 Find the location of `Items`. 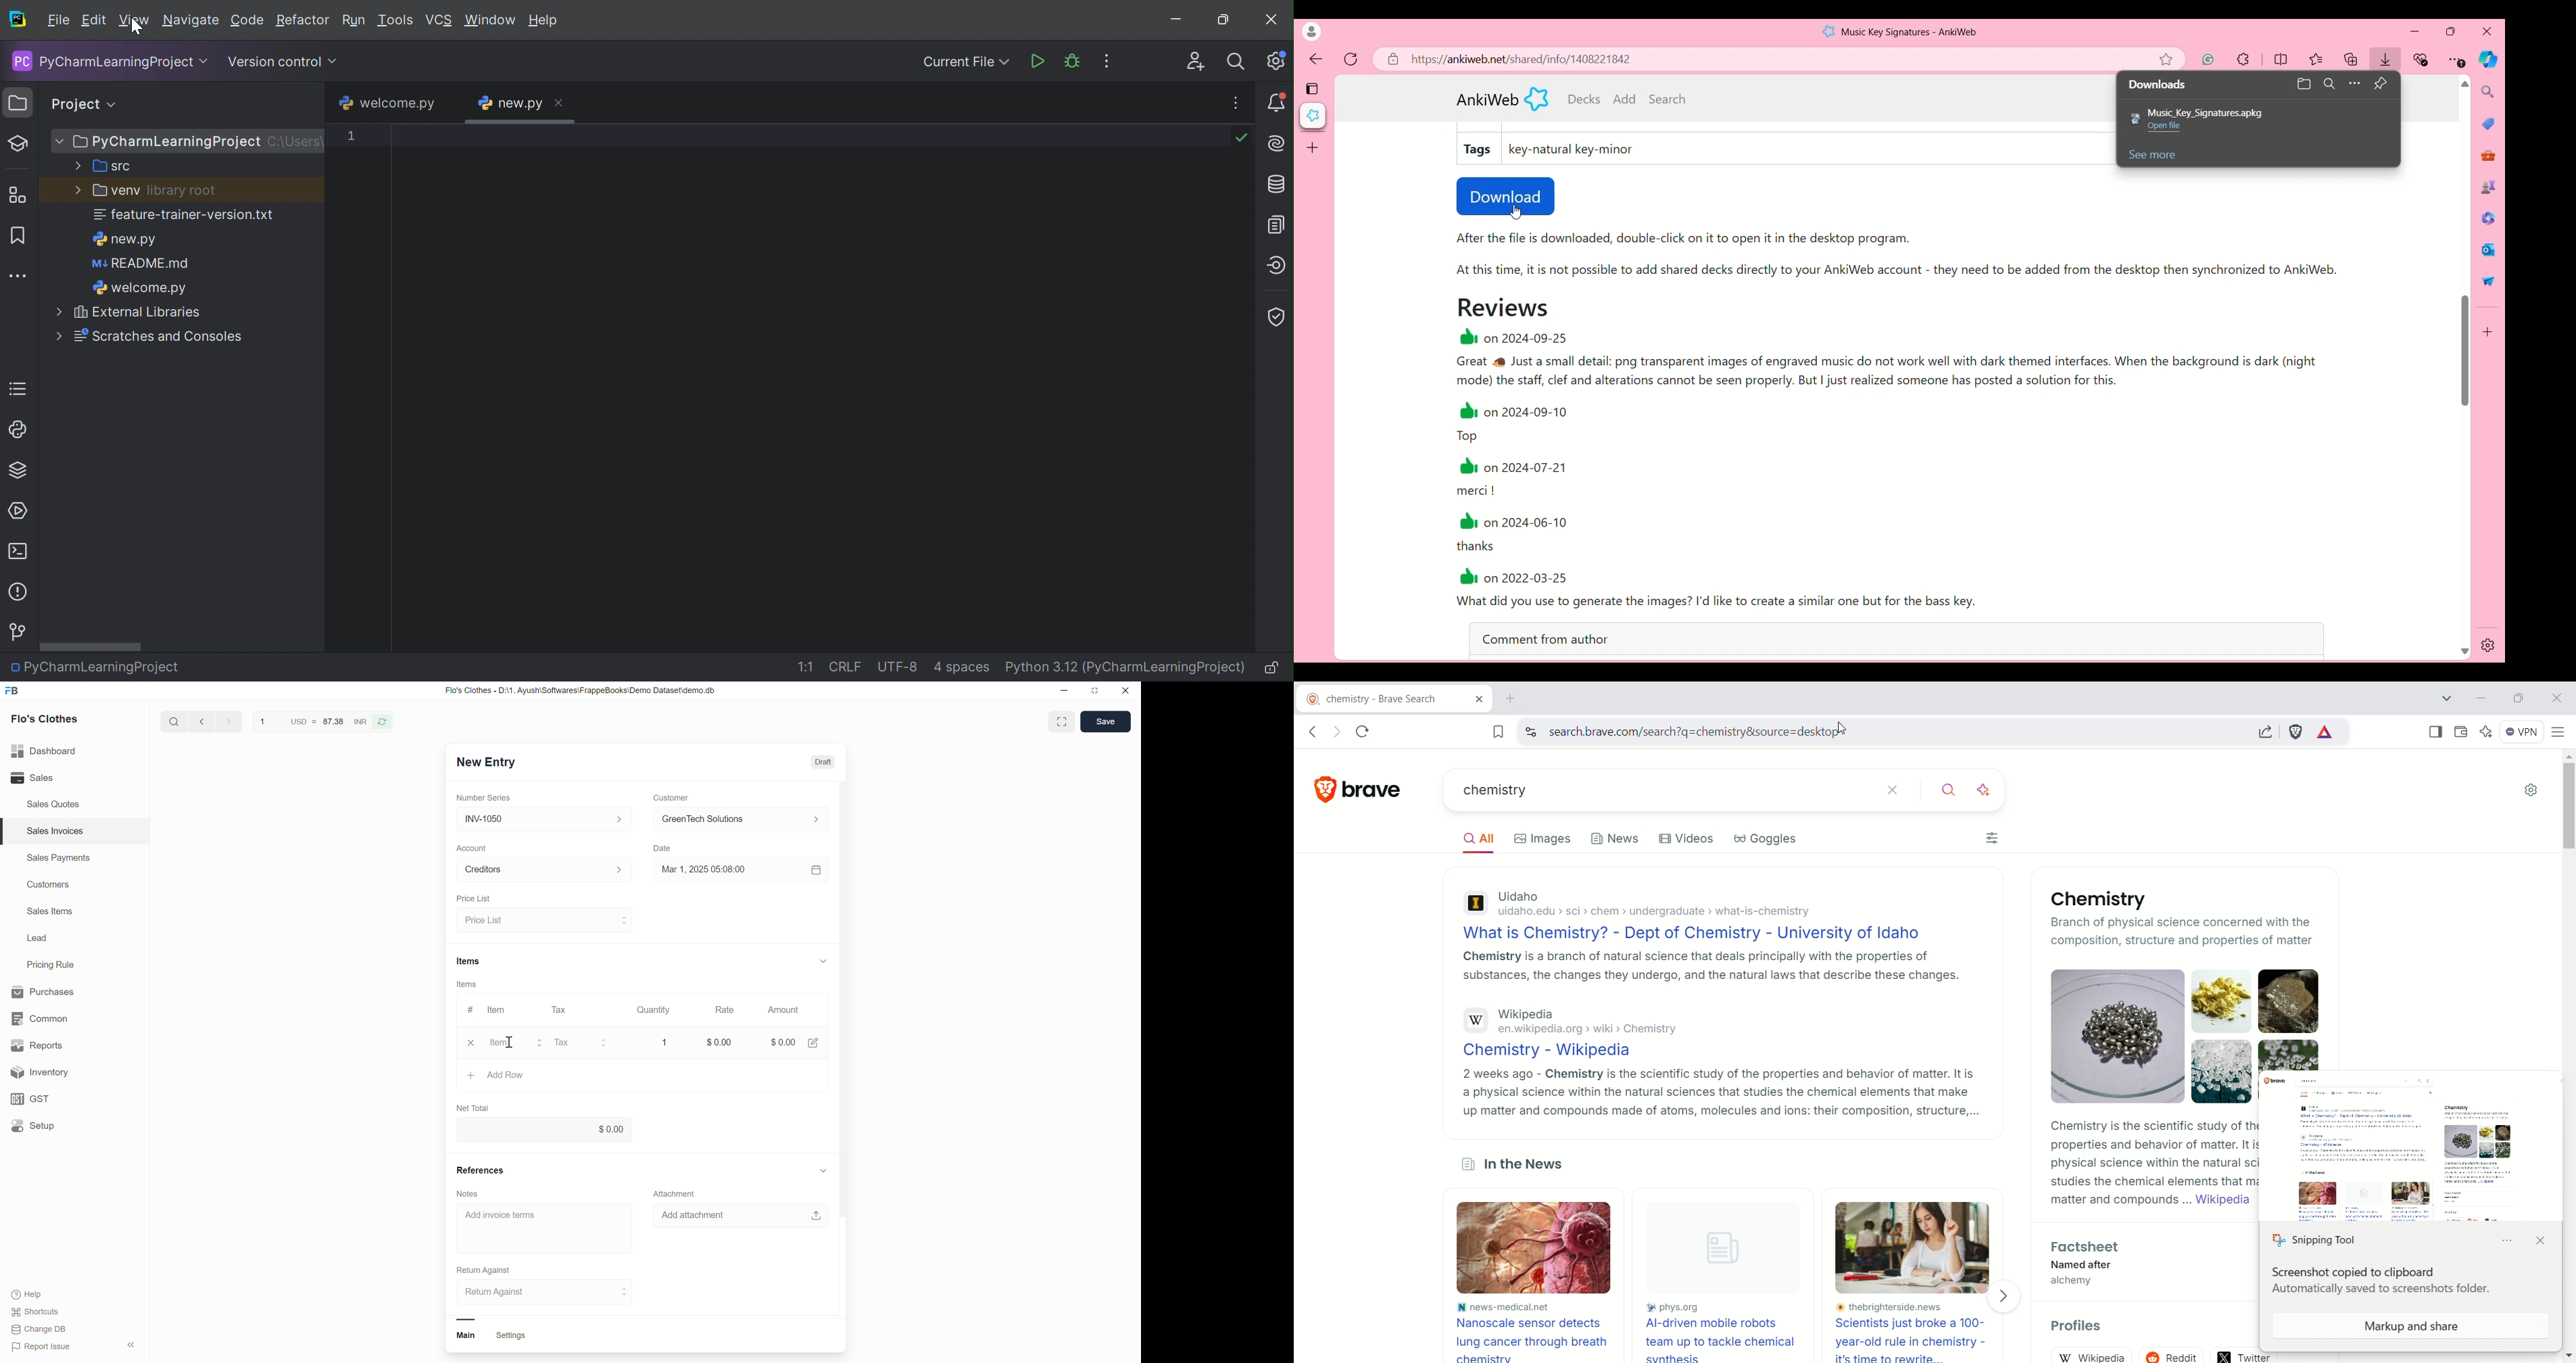

Items is located at coordinates (468, 961).